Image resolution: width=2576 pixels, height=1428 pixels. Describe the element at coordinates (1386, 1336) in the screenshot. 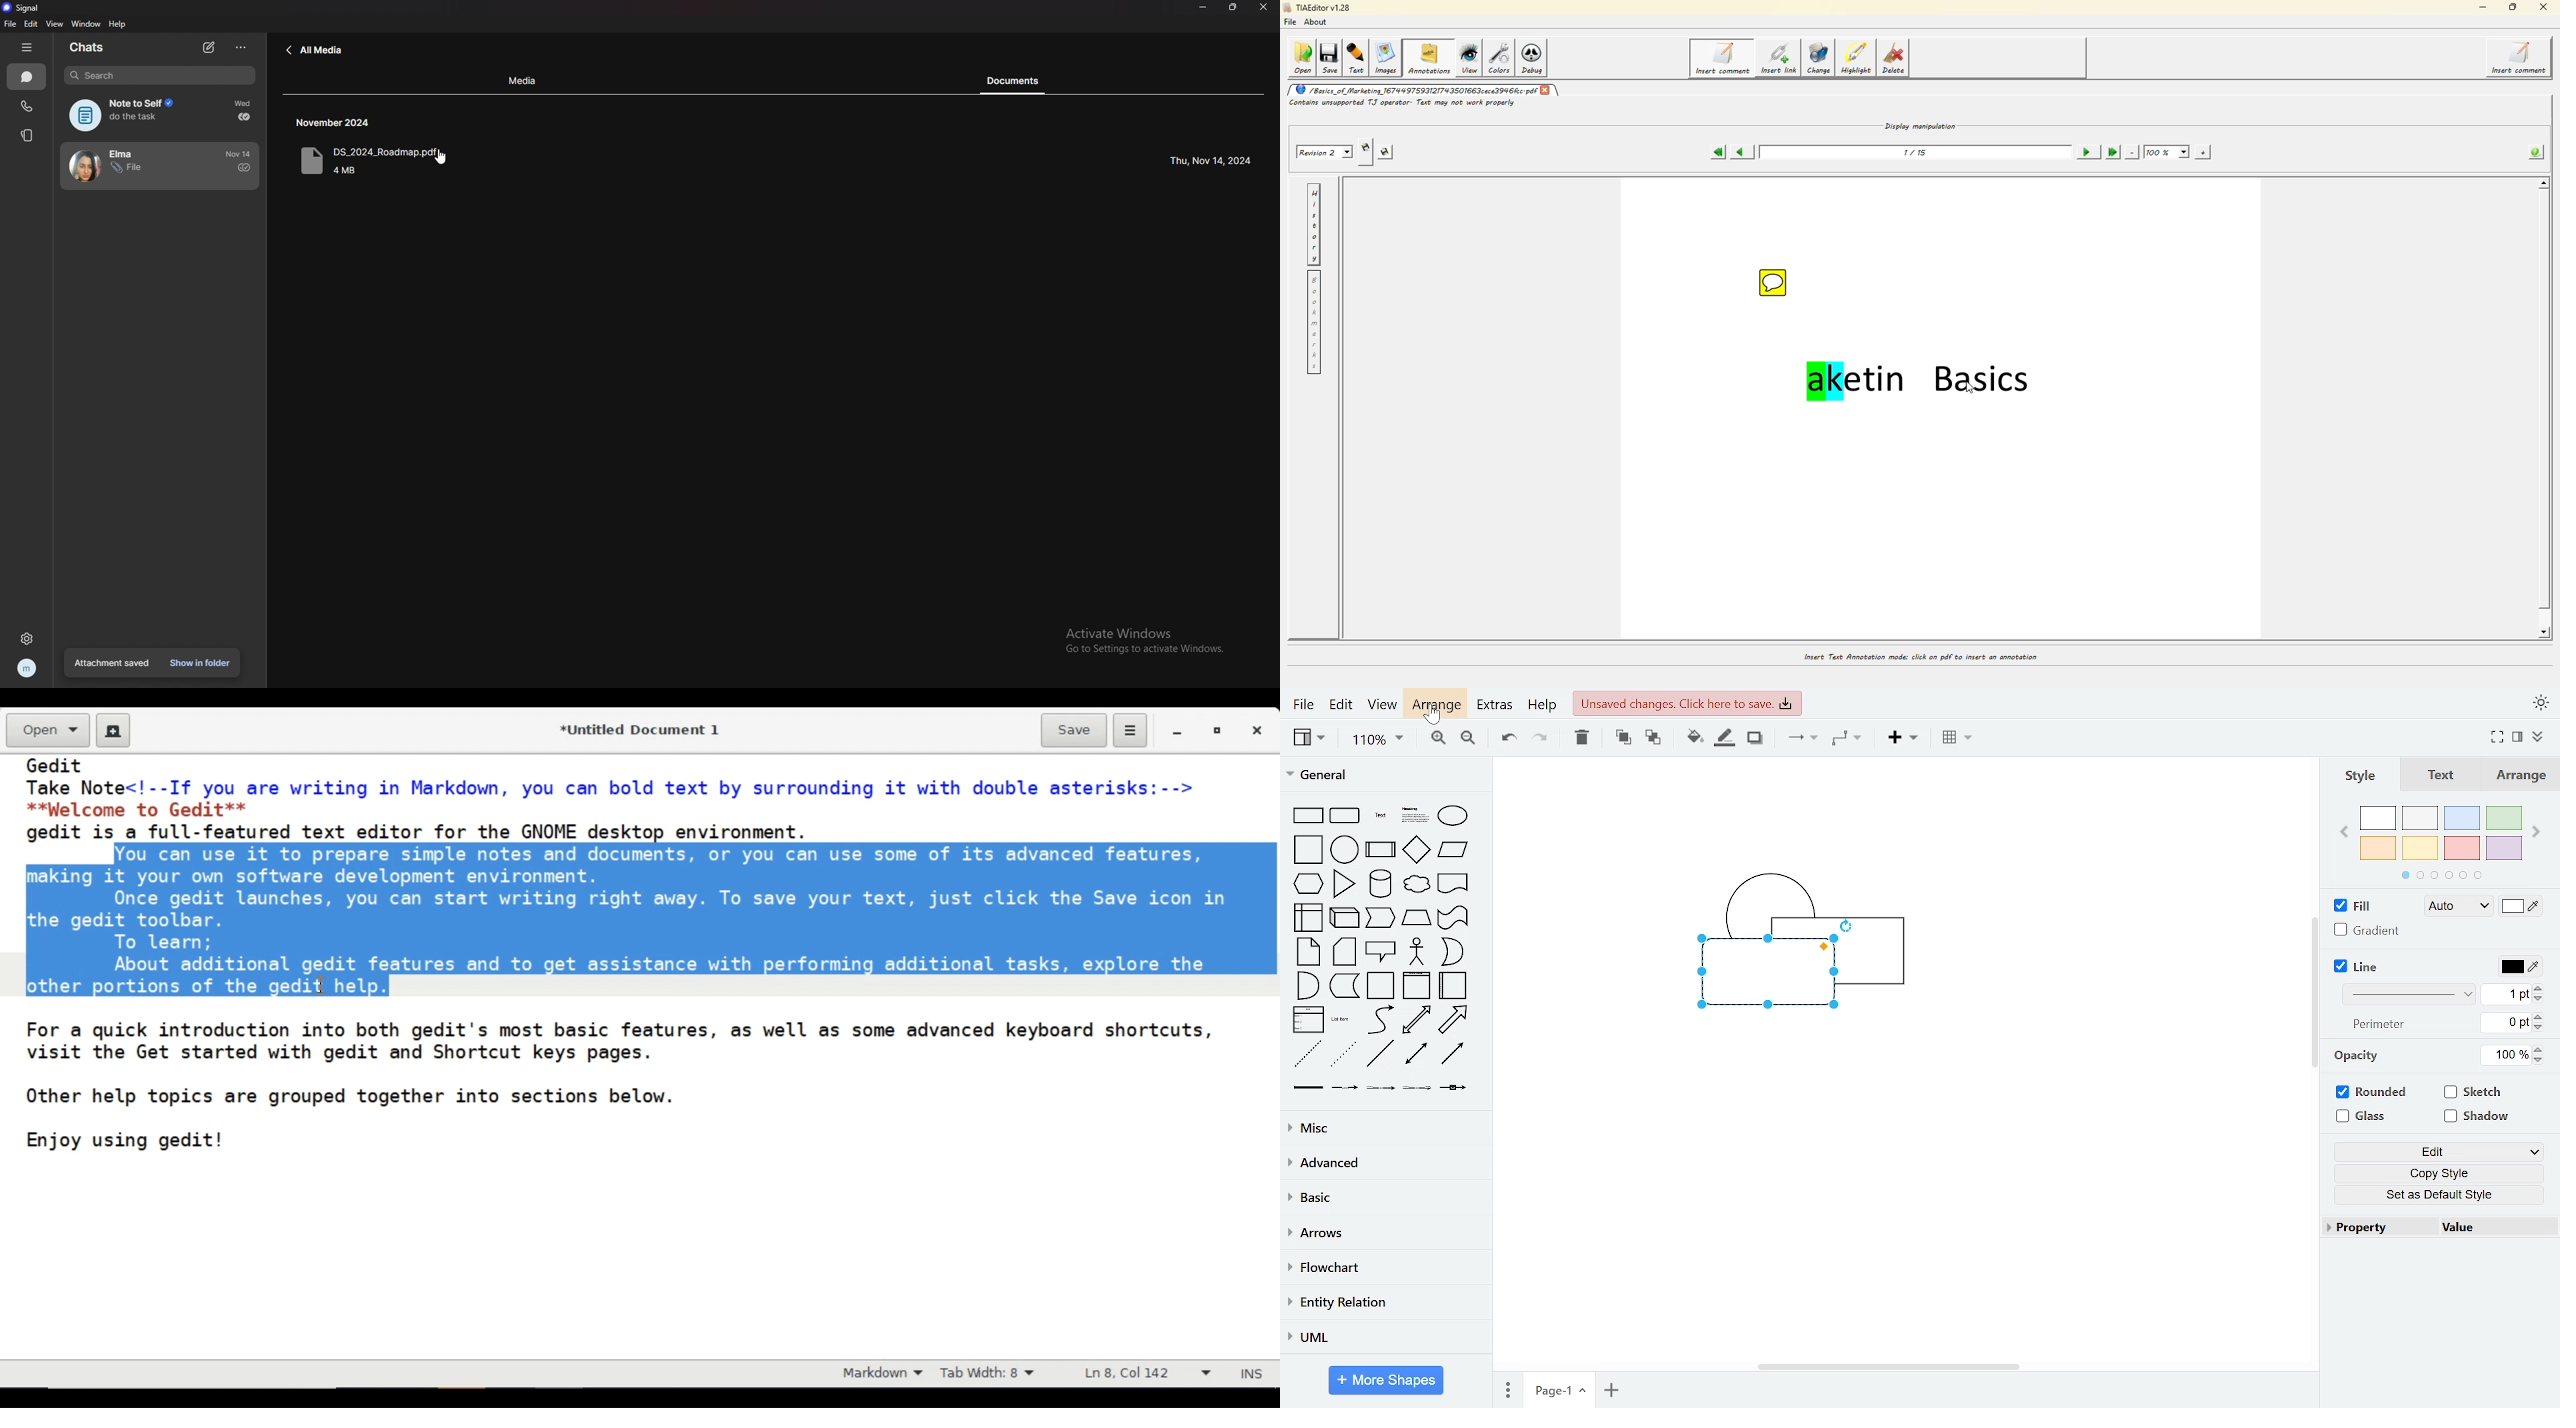

I see `UML` at that location.